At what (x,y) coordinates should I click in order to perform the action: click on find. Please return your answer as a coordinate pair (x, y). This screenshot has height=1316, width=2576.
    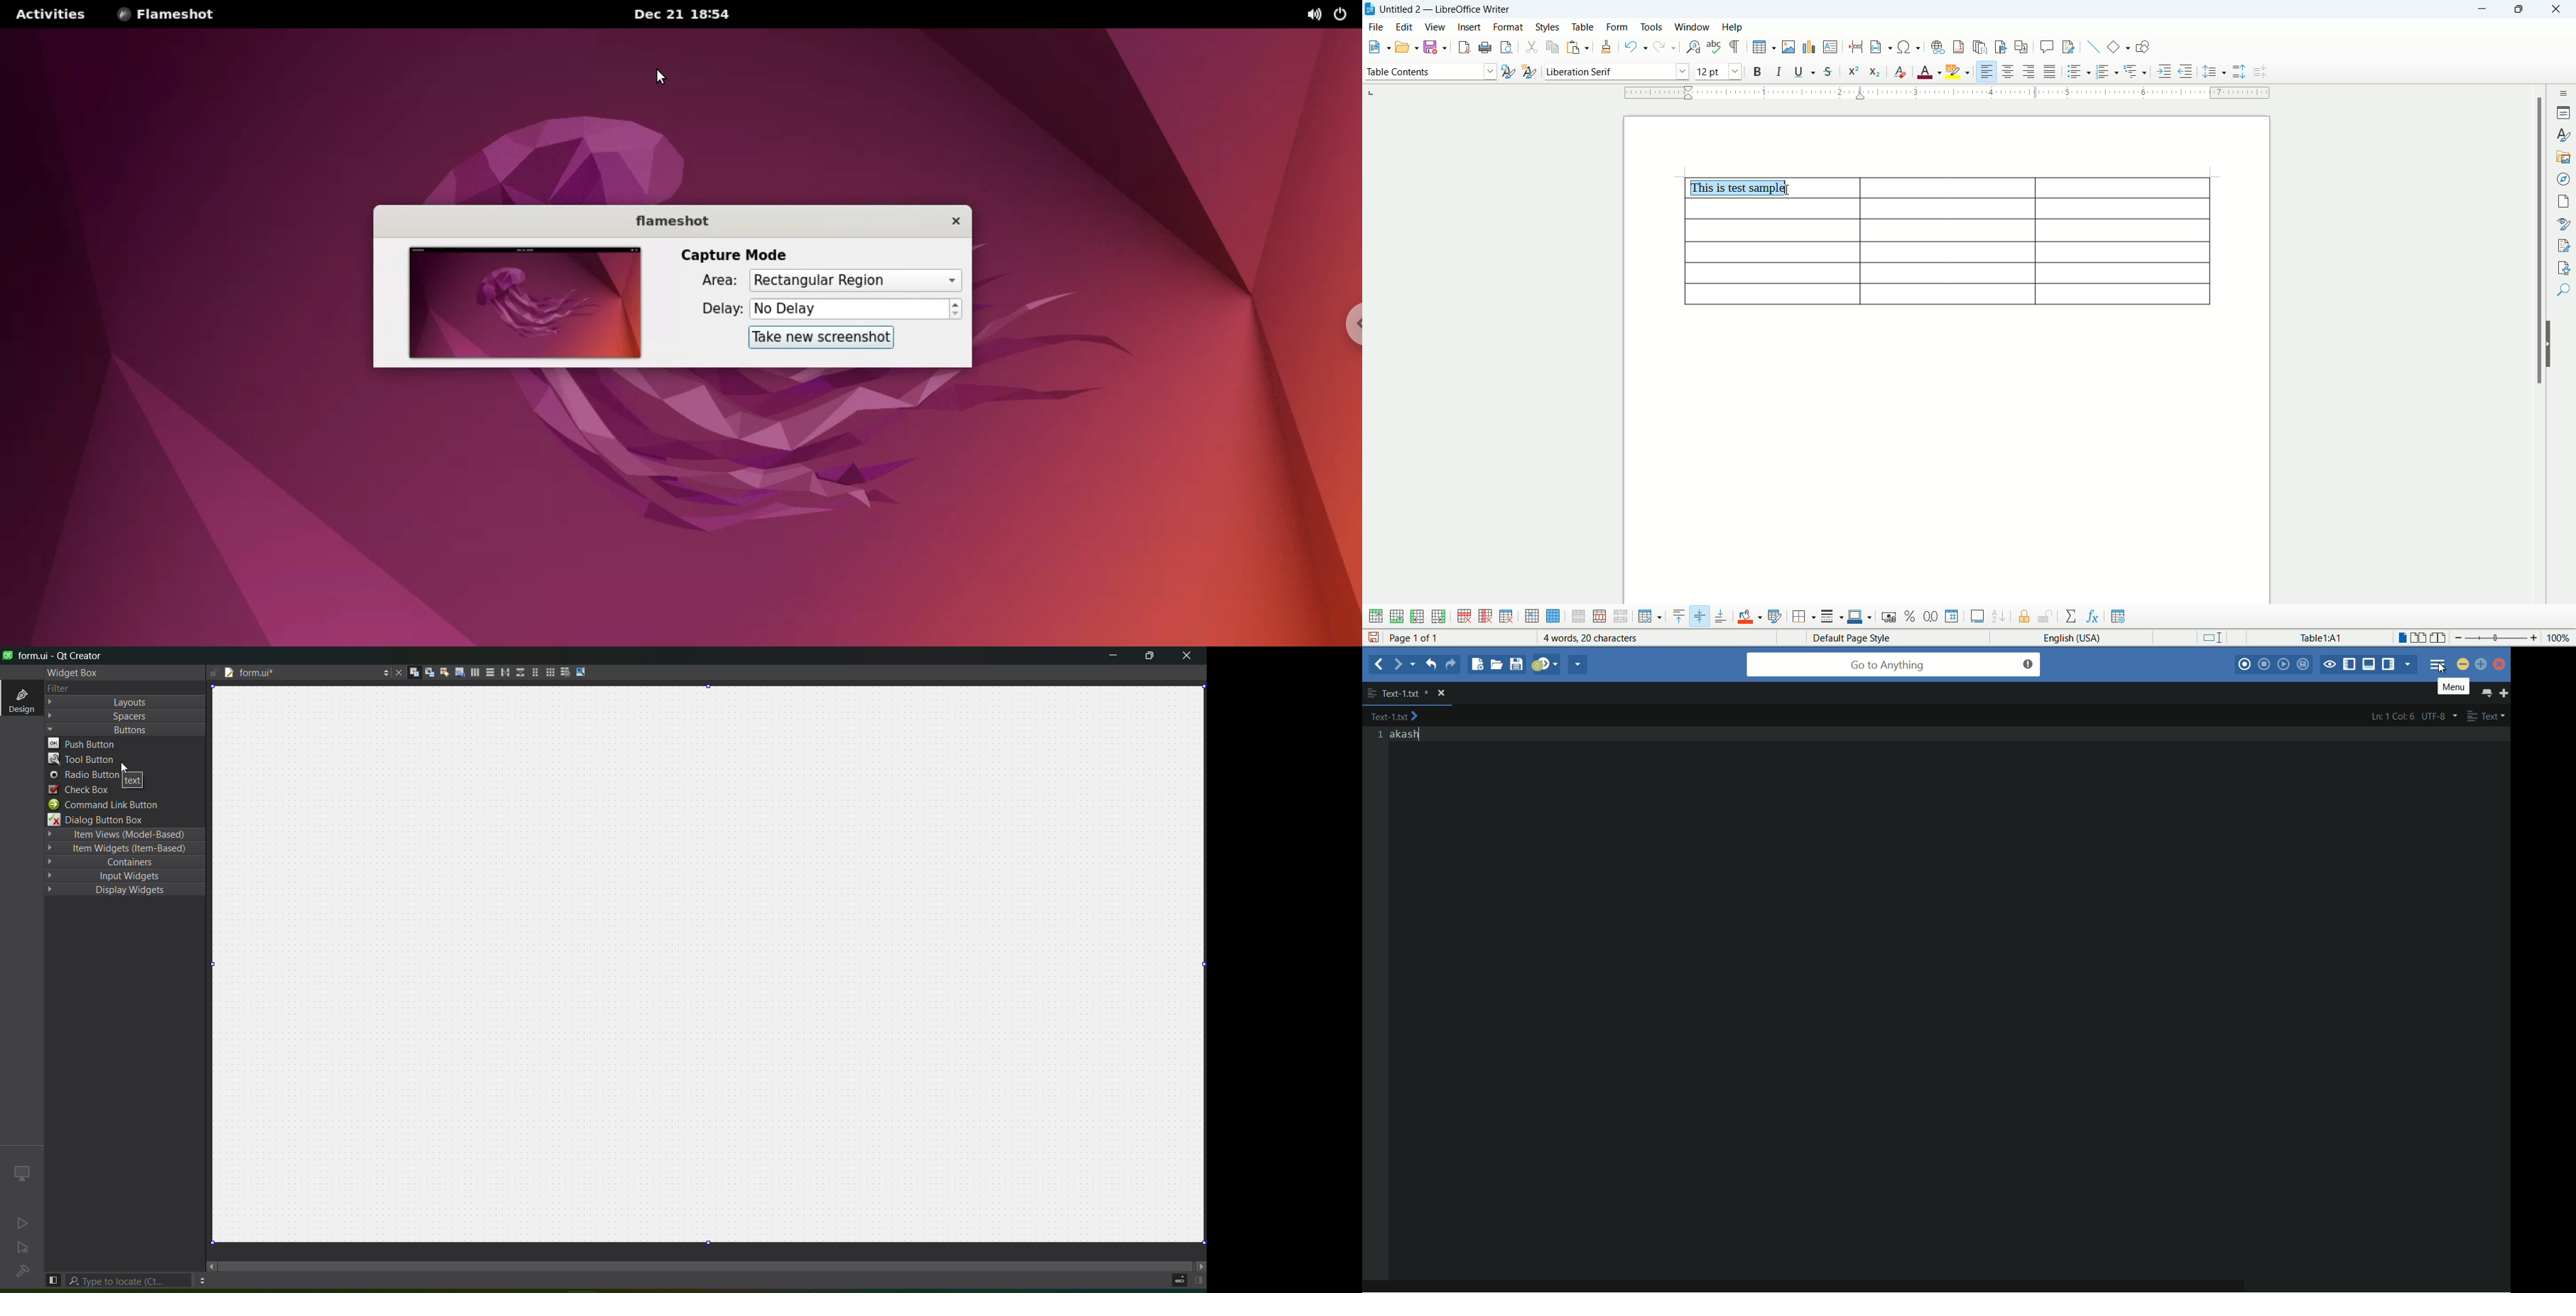
    Looking at the image, I should click on (2564, 290).